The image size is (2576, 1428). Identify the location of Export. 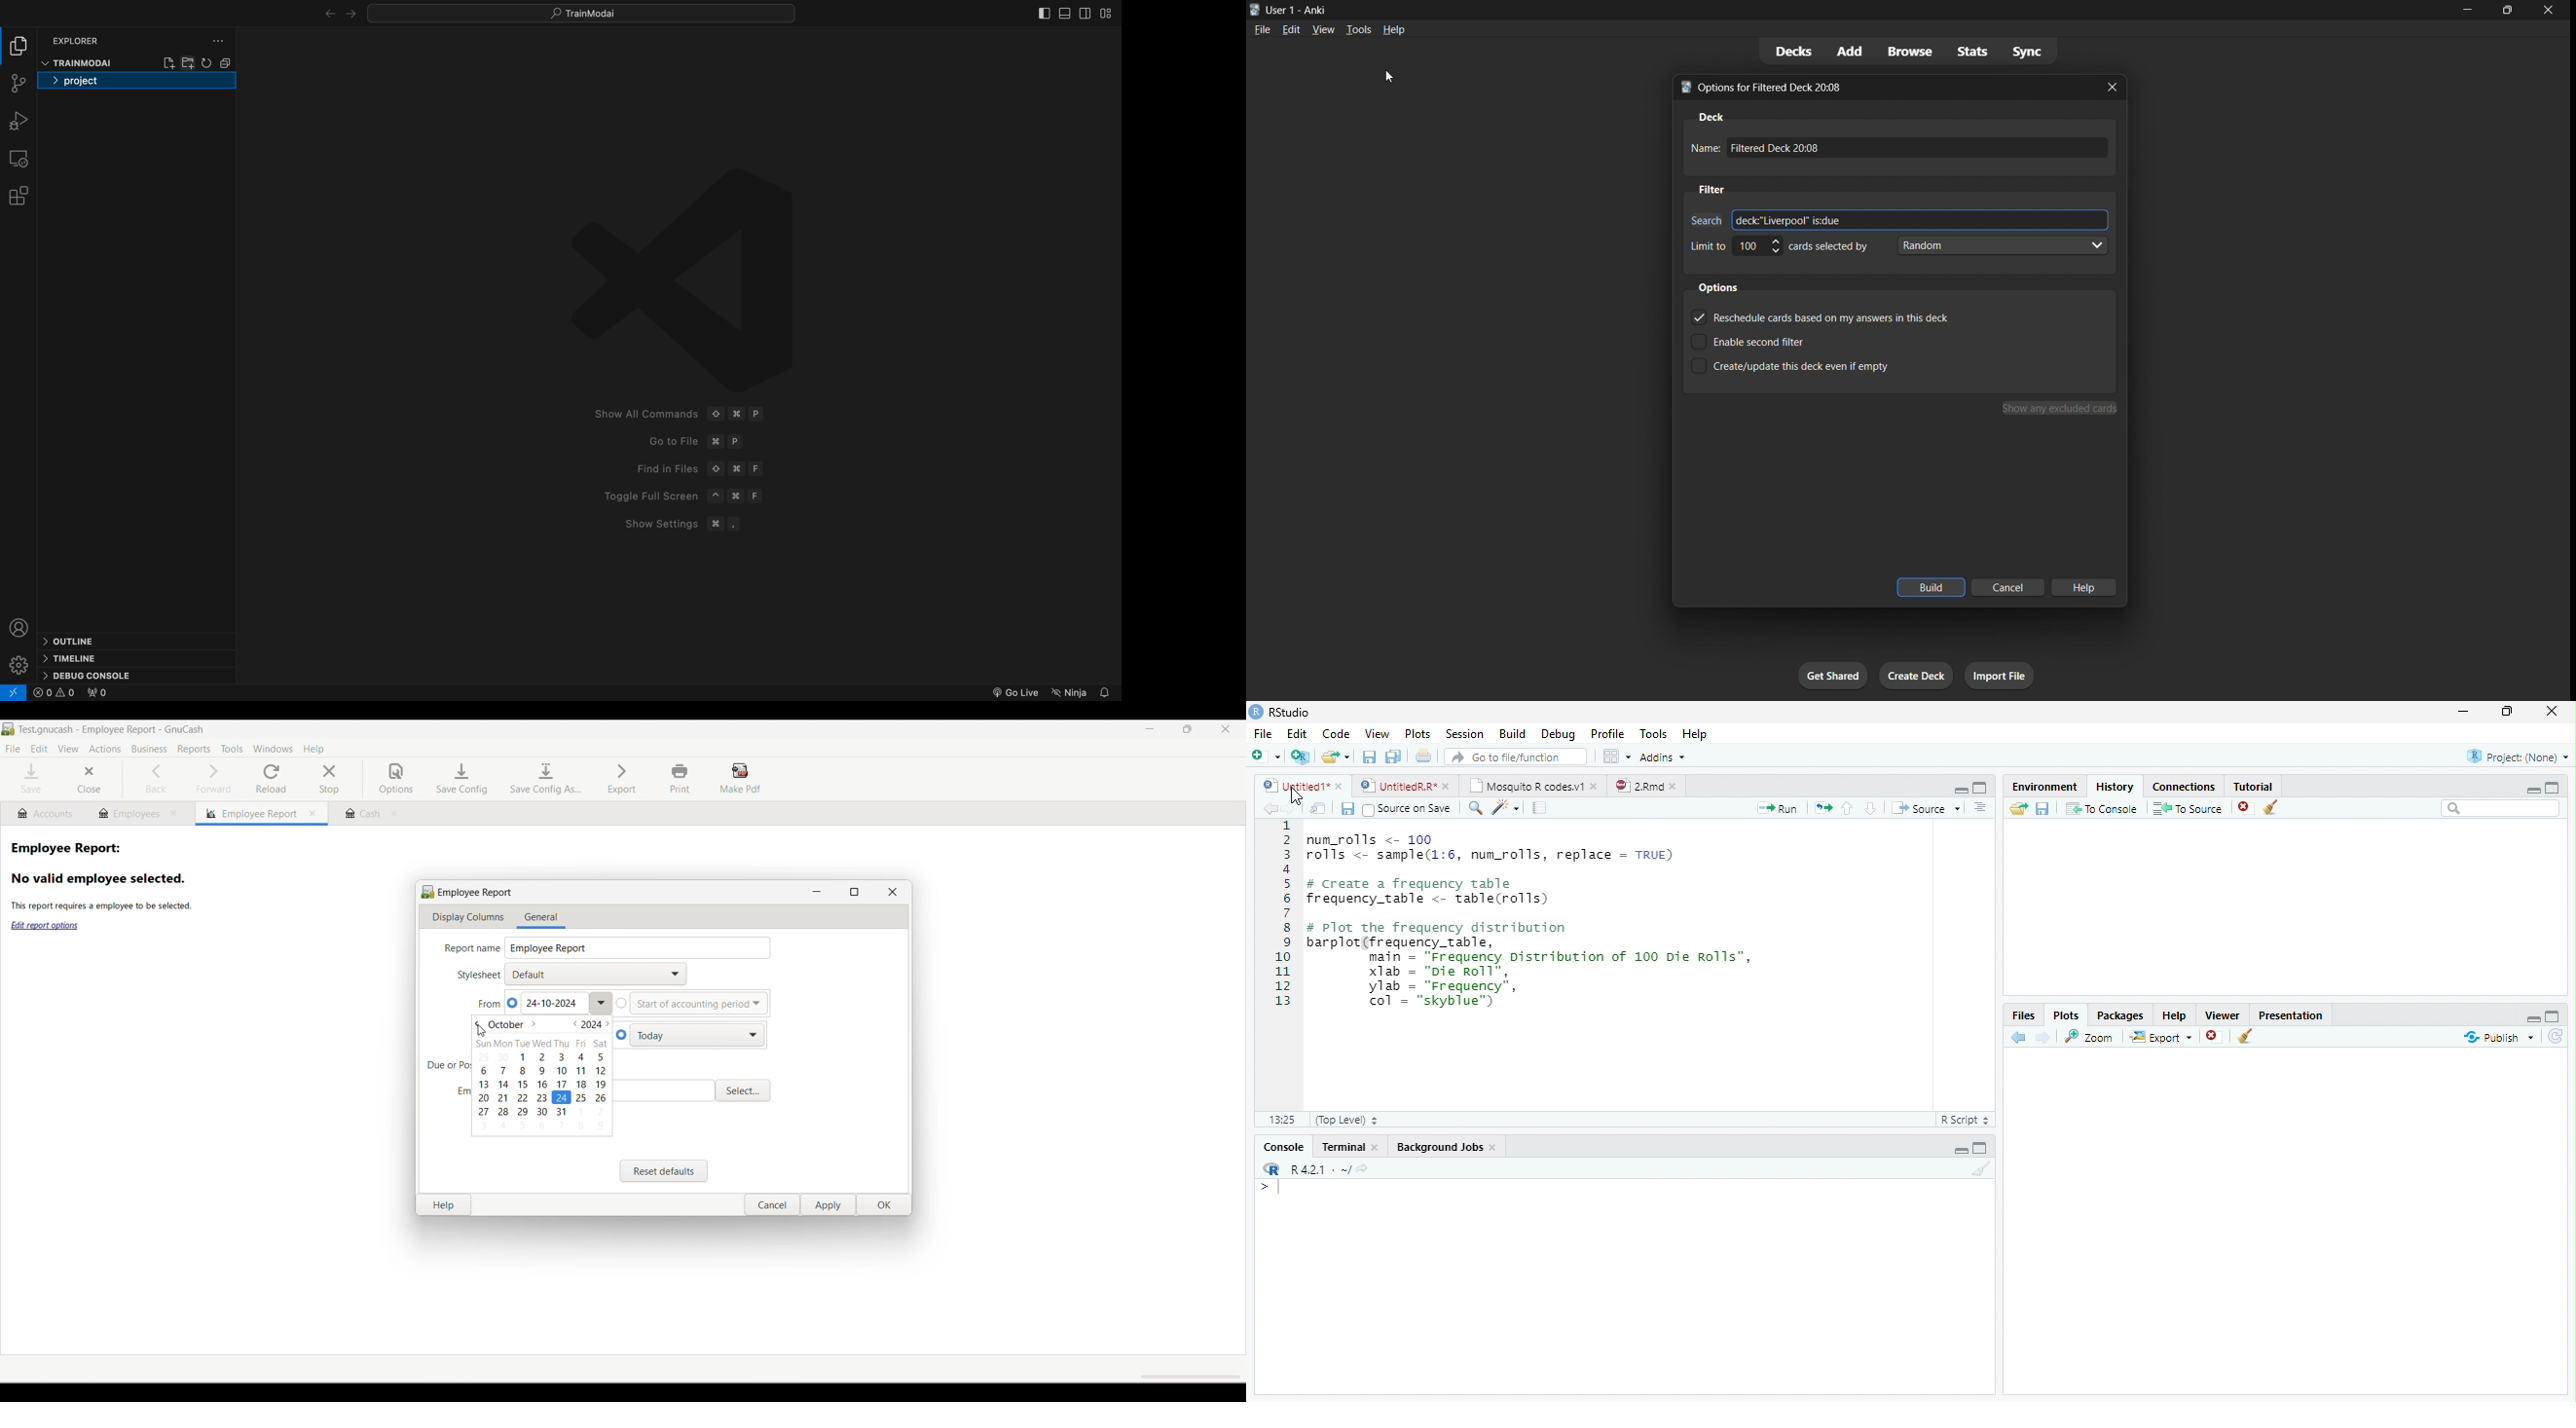
(2160, 1038).